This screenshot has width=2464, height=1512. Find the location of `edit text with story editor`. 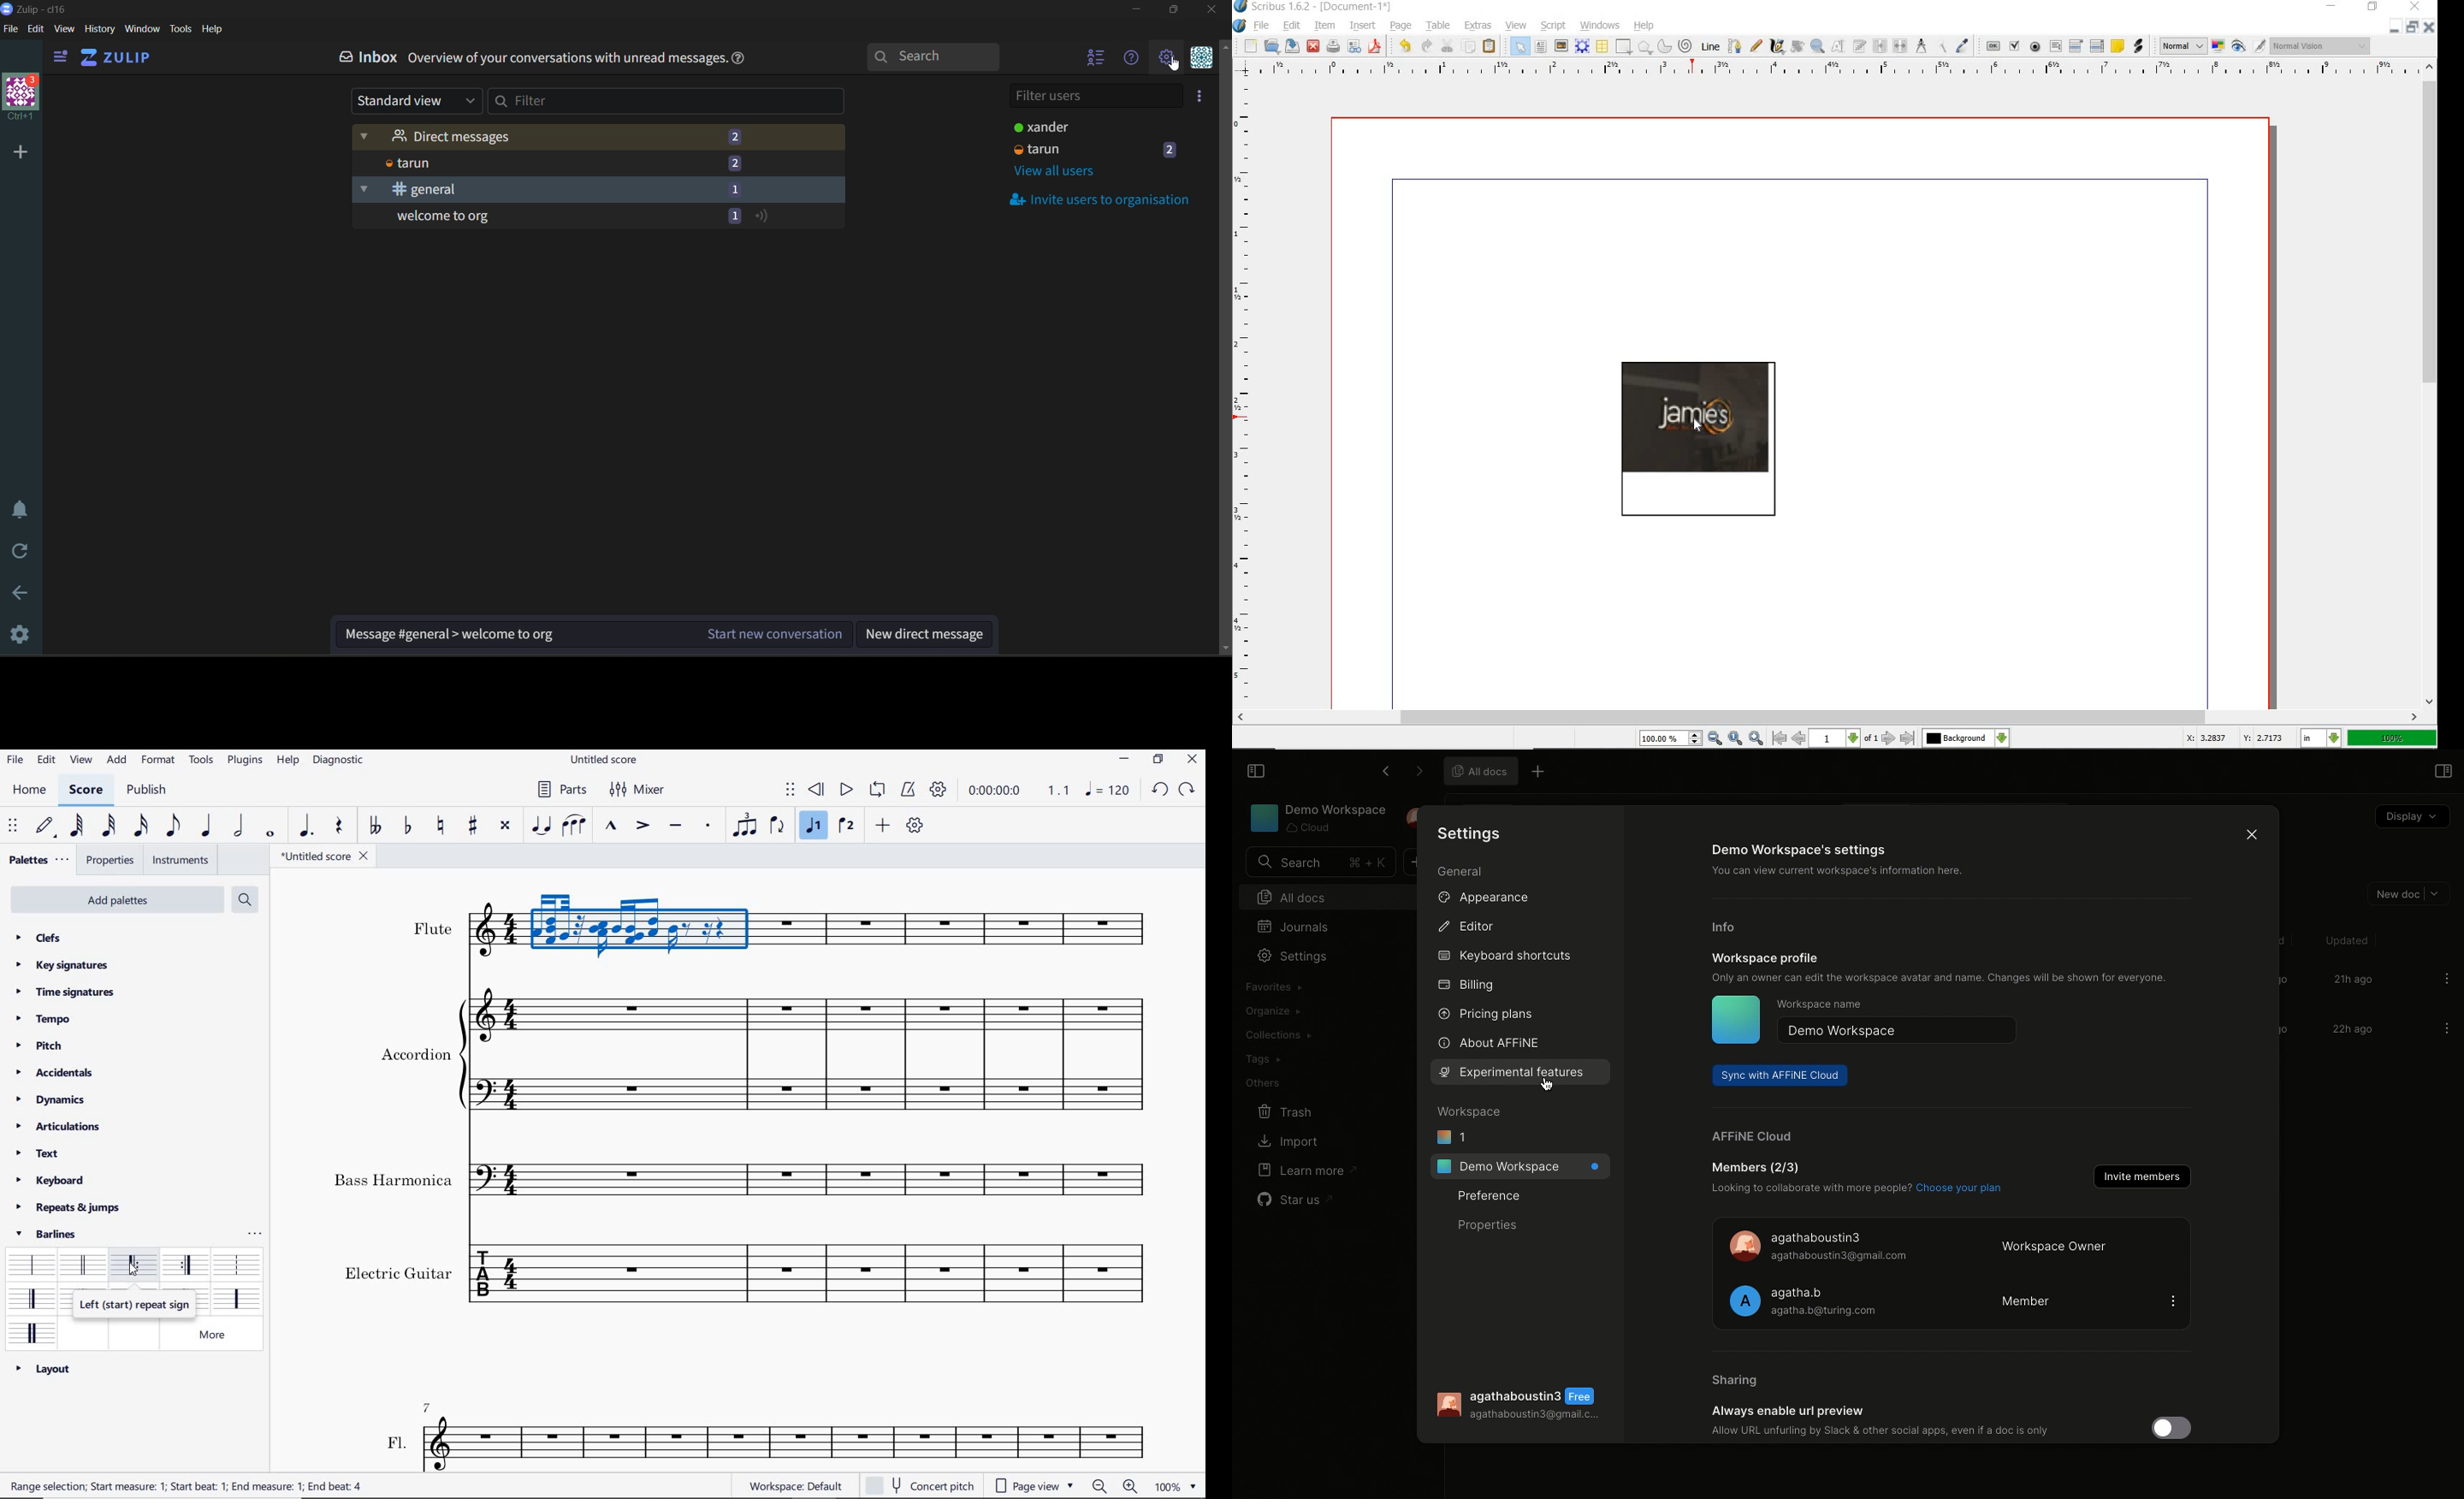

edit text with story editor is located at coordinates (1859, 45).